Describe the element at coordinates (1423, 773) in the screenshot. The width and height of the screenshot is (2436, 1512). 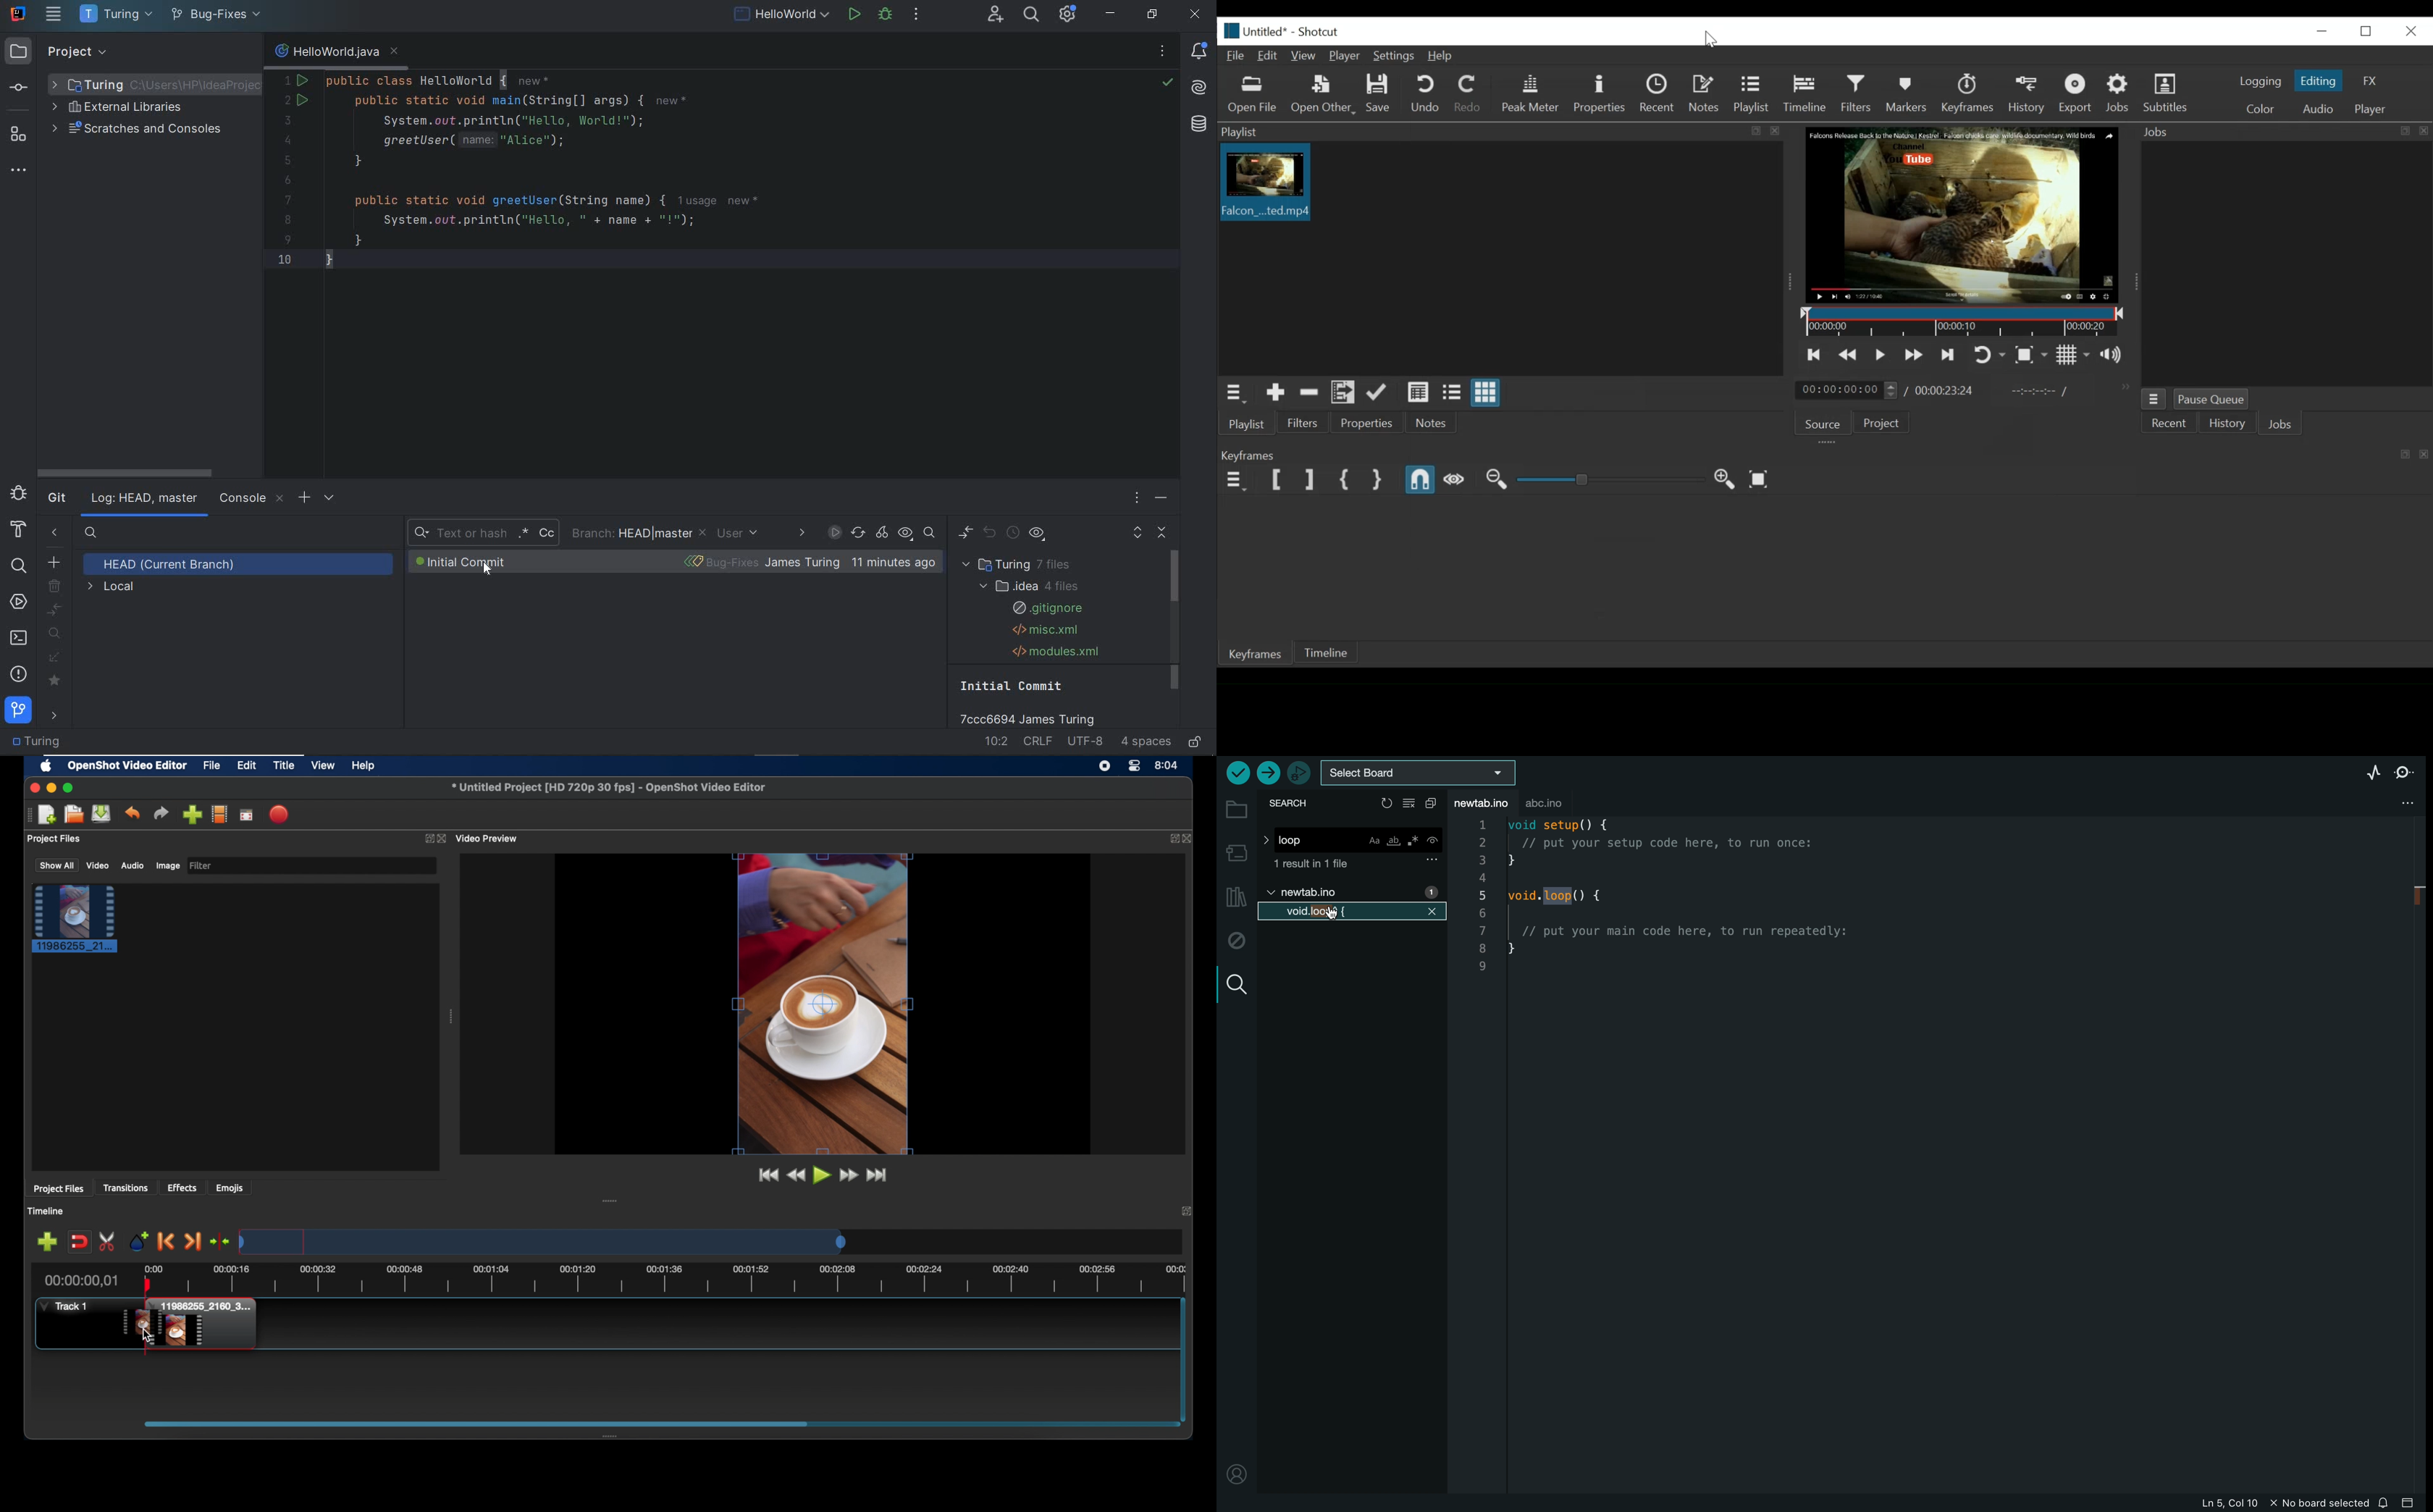
I see `board selecter` at that location.